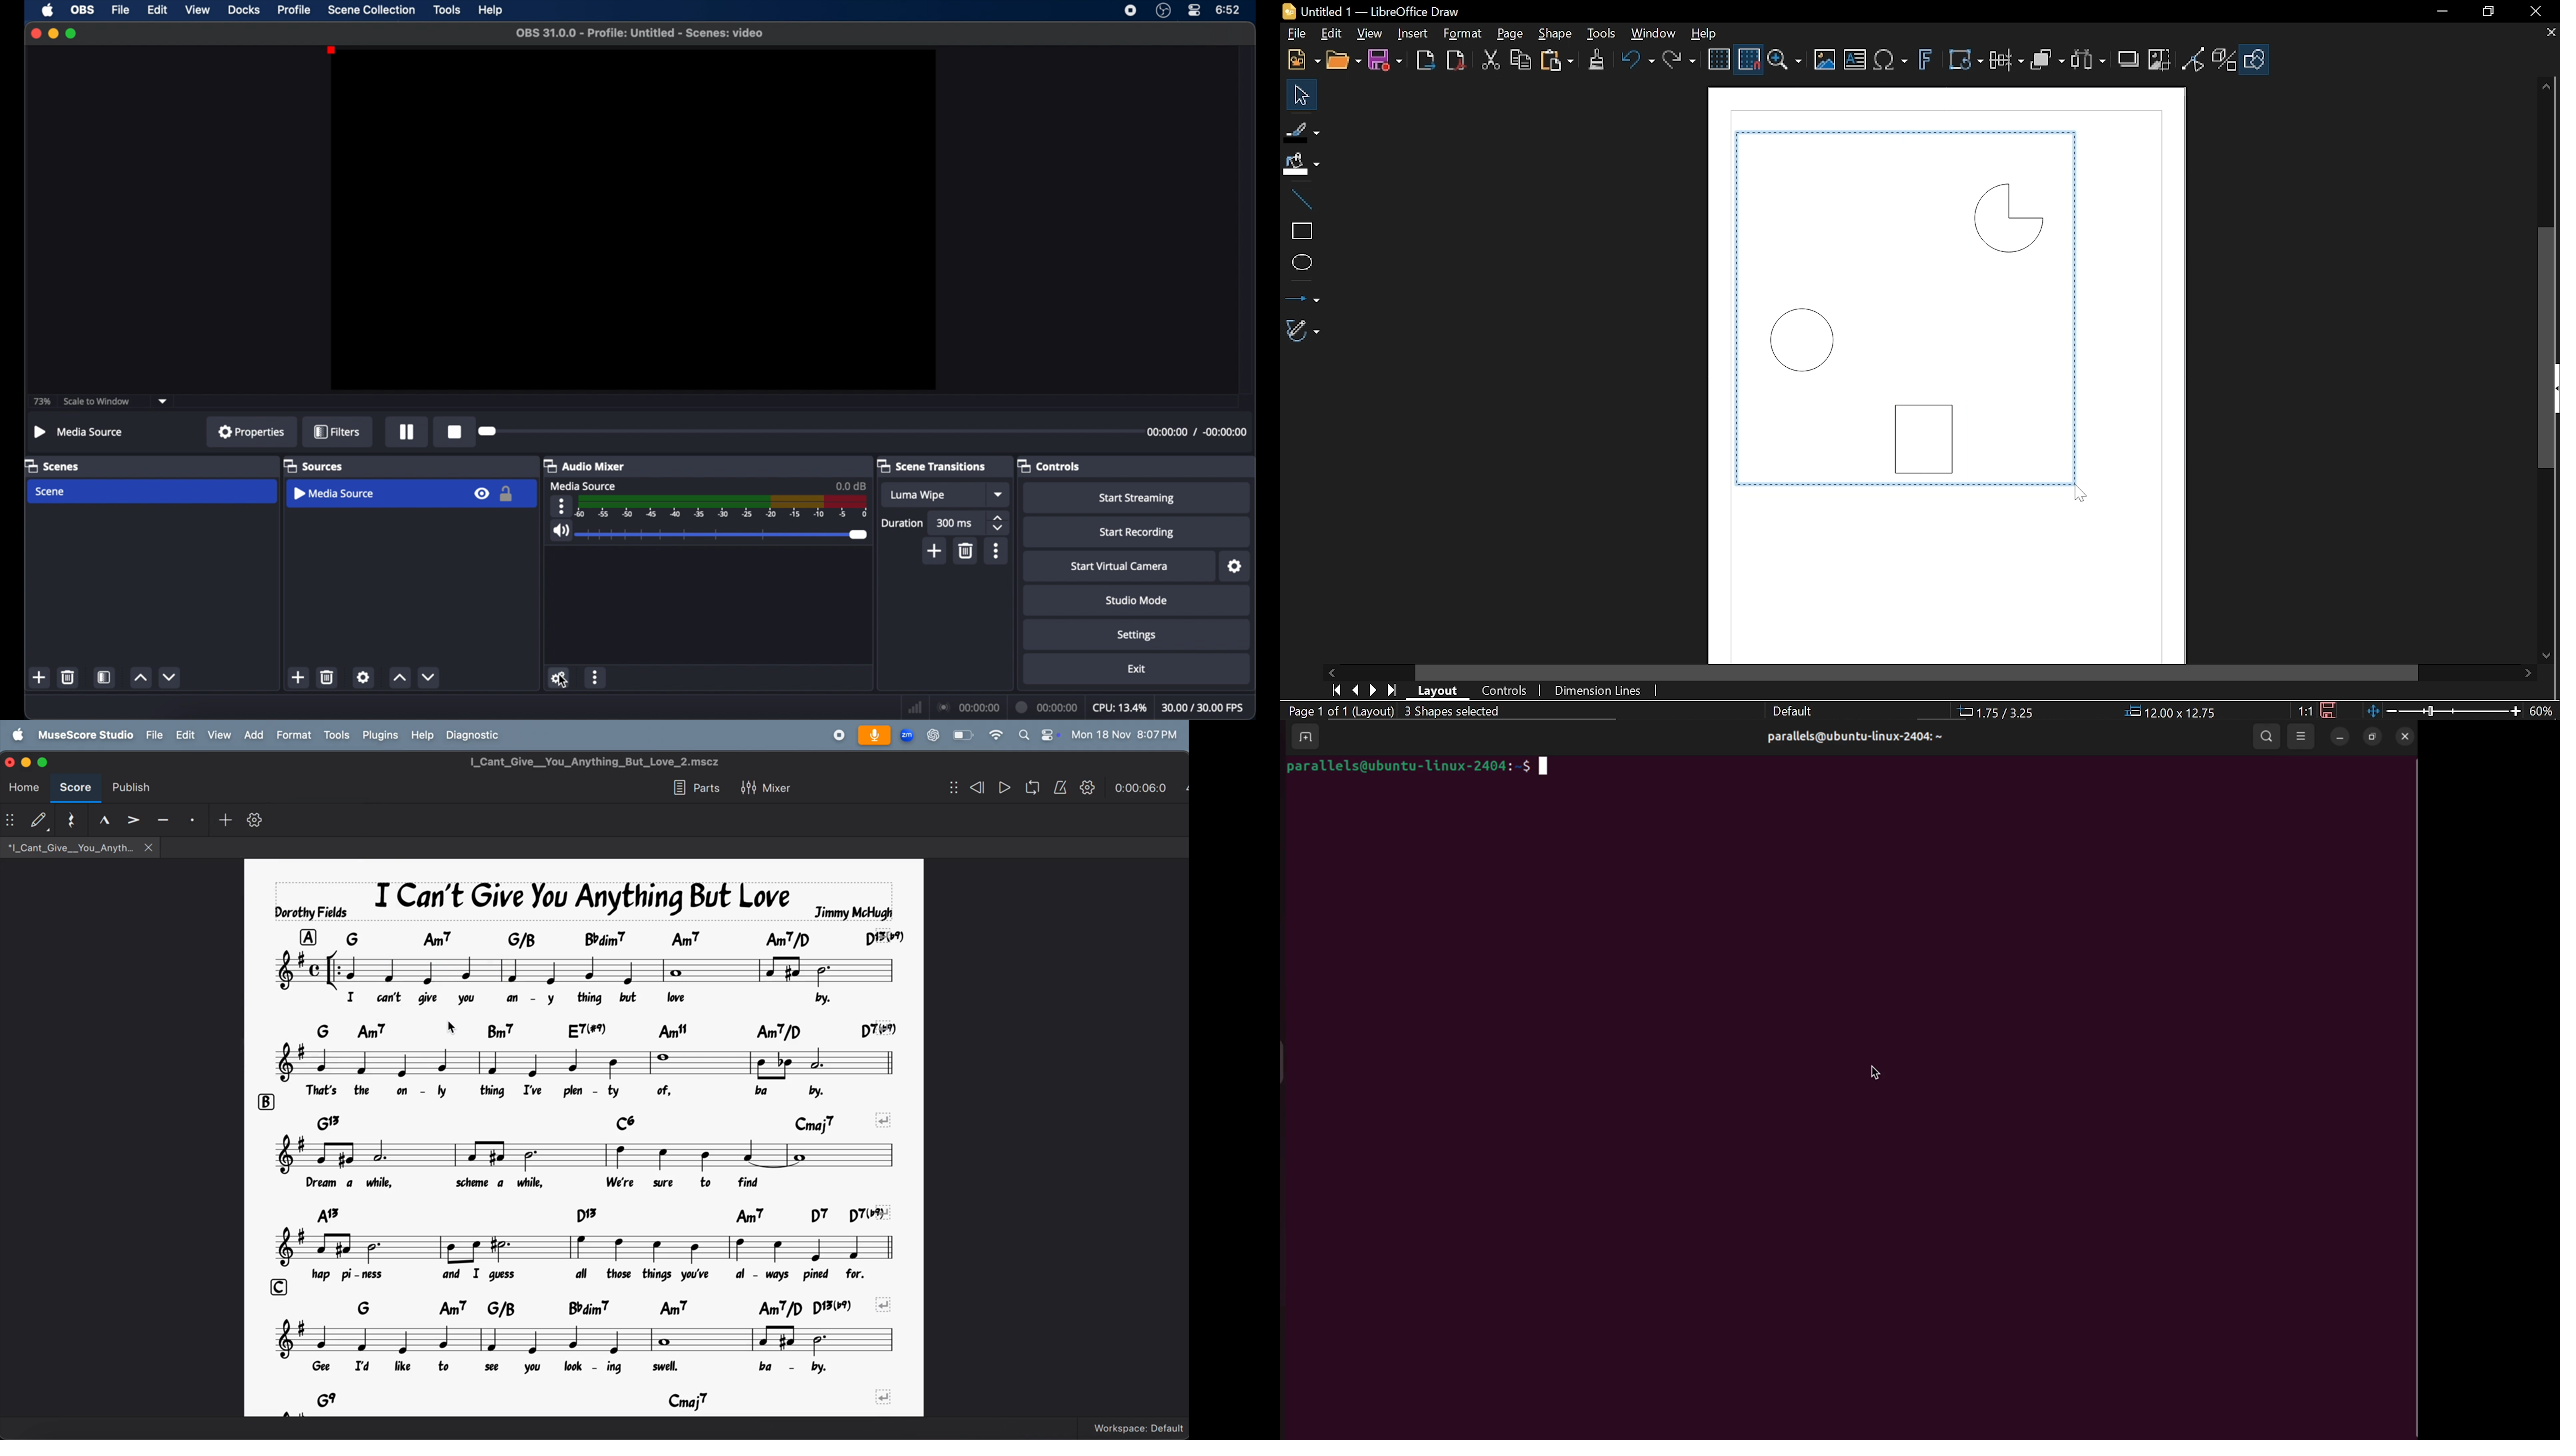 This screenshot has height=1456, width=2576. Describe the element at coordinates (1119, 708) in the screenshot. I see `cpu` at that location.